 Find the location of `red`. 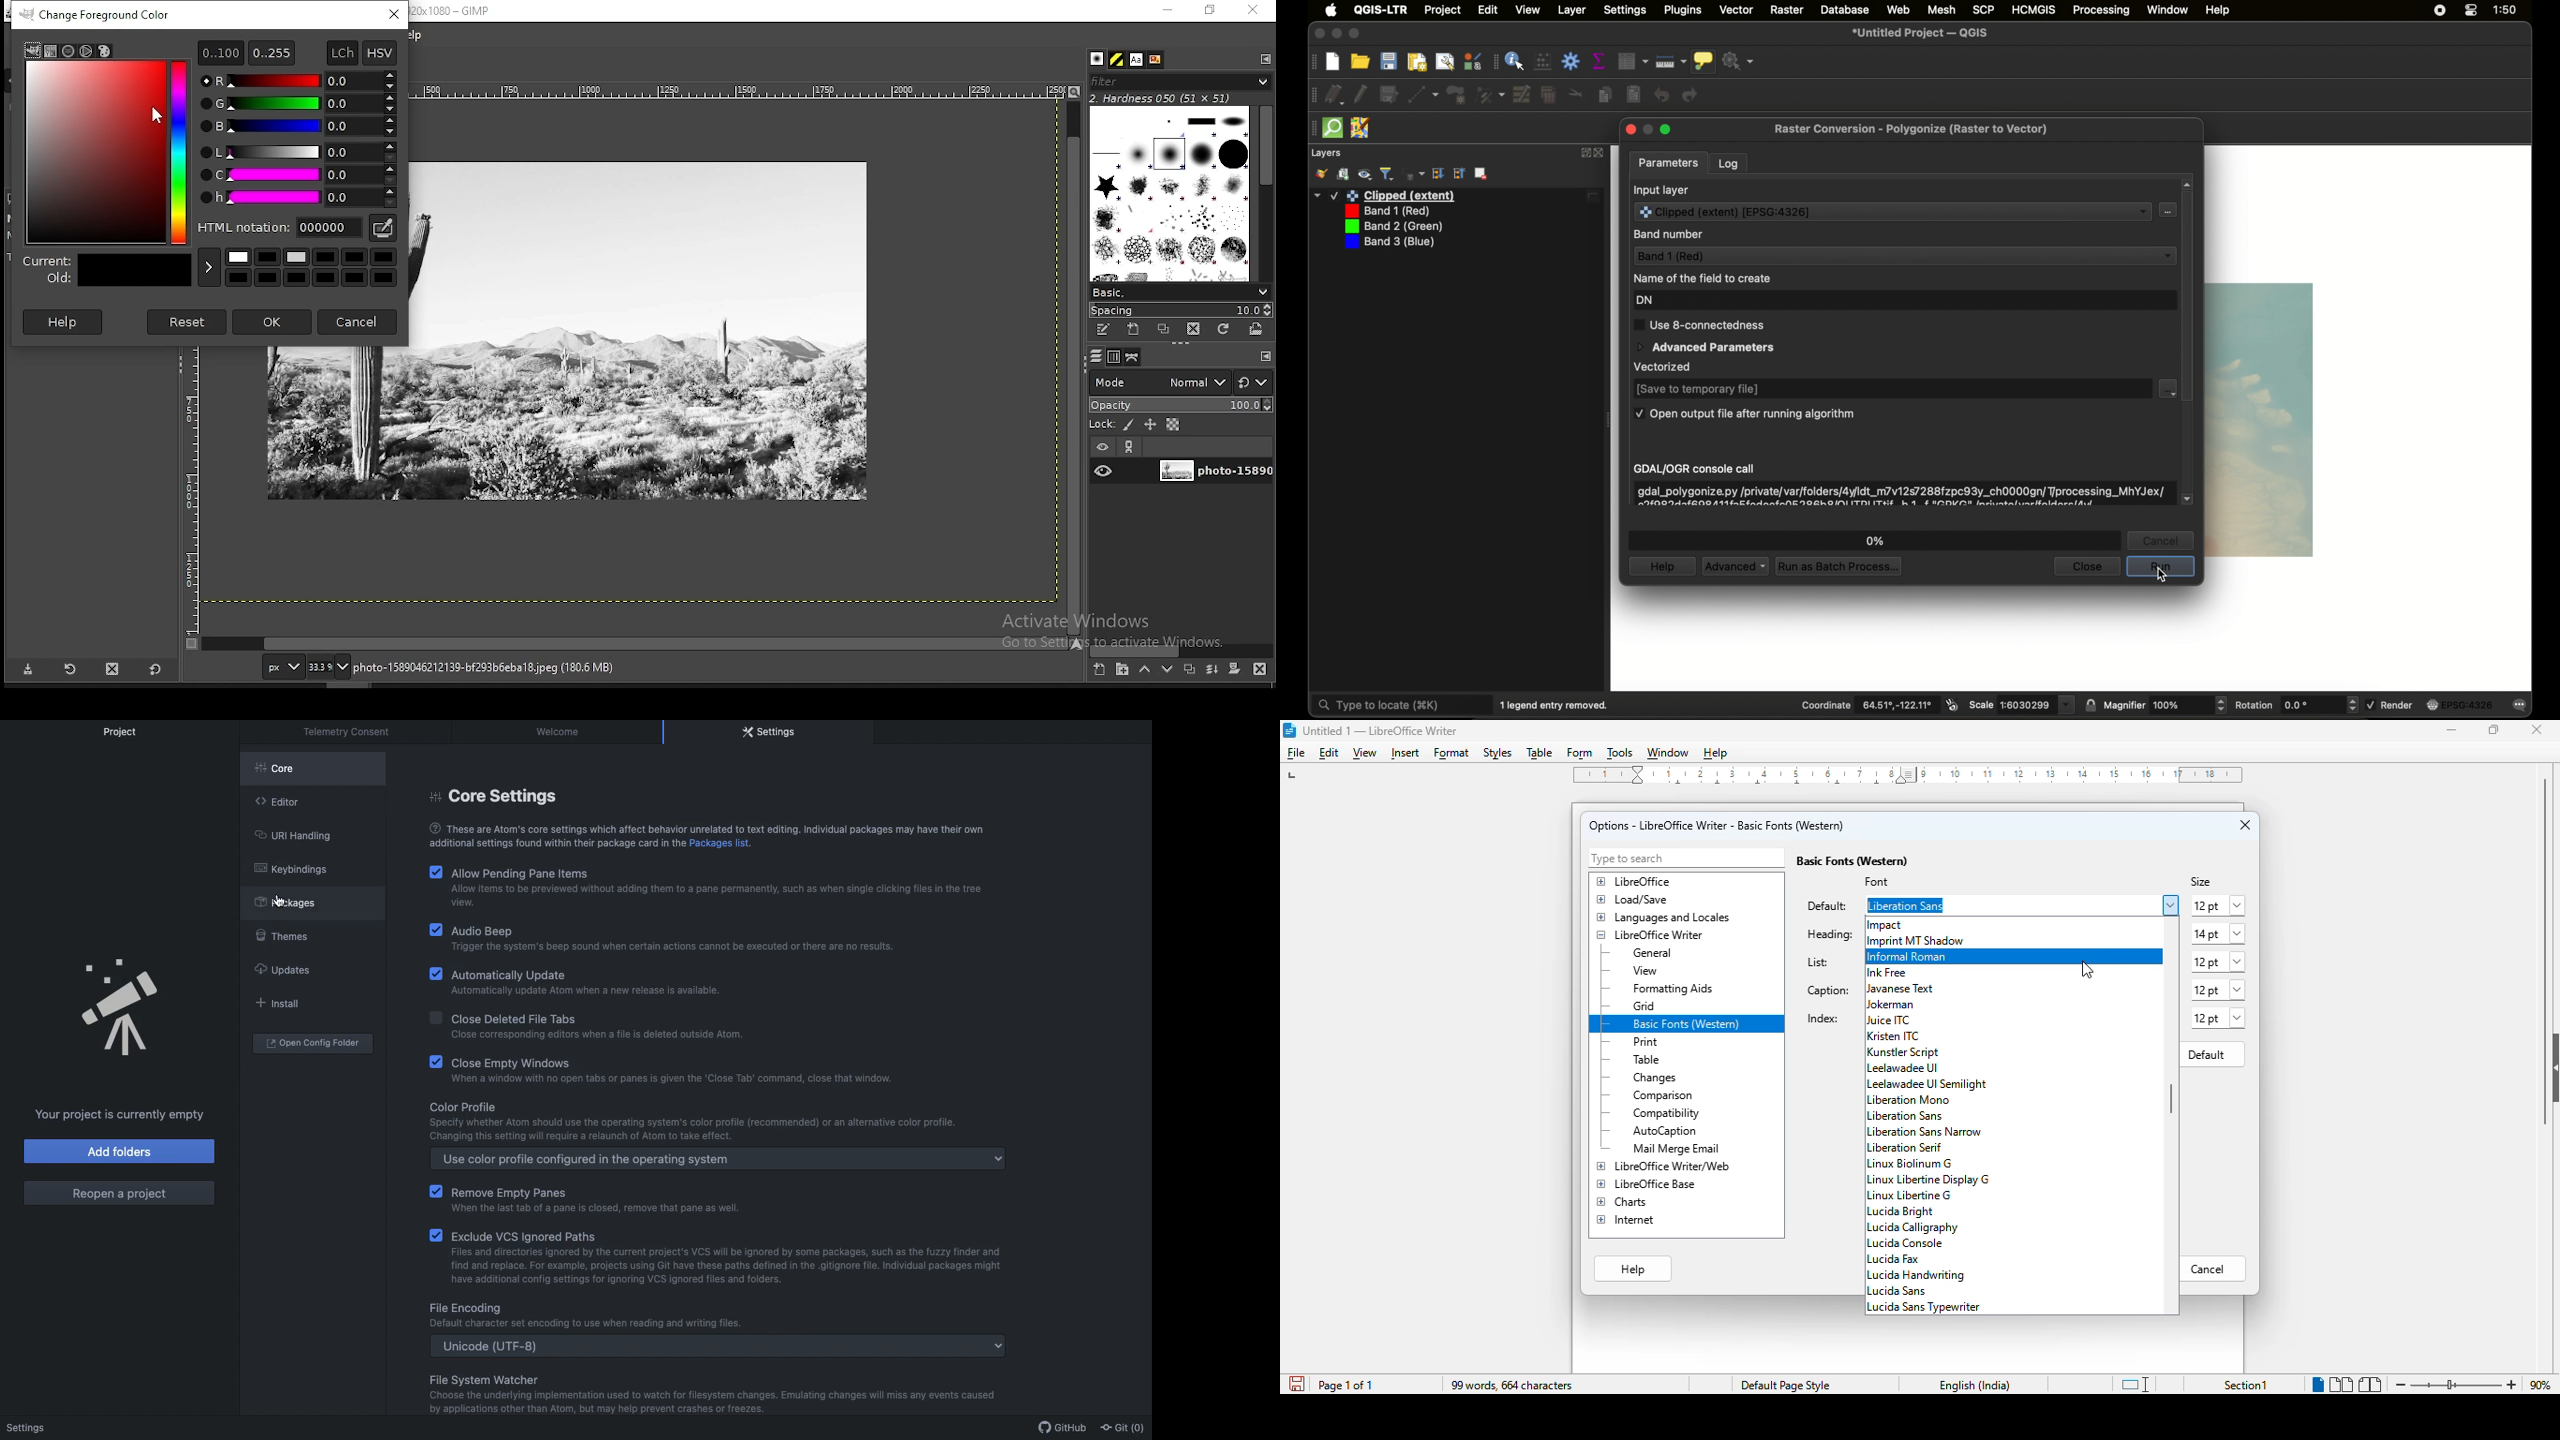

red is located at coordinates (297, 79).